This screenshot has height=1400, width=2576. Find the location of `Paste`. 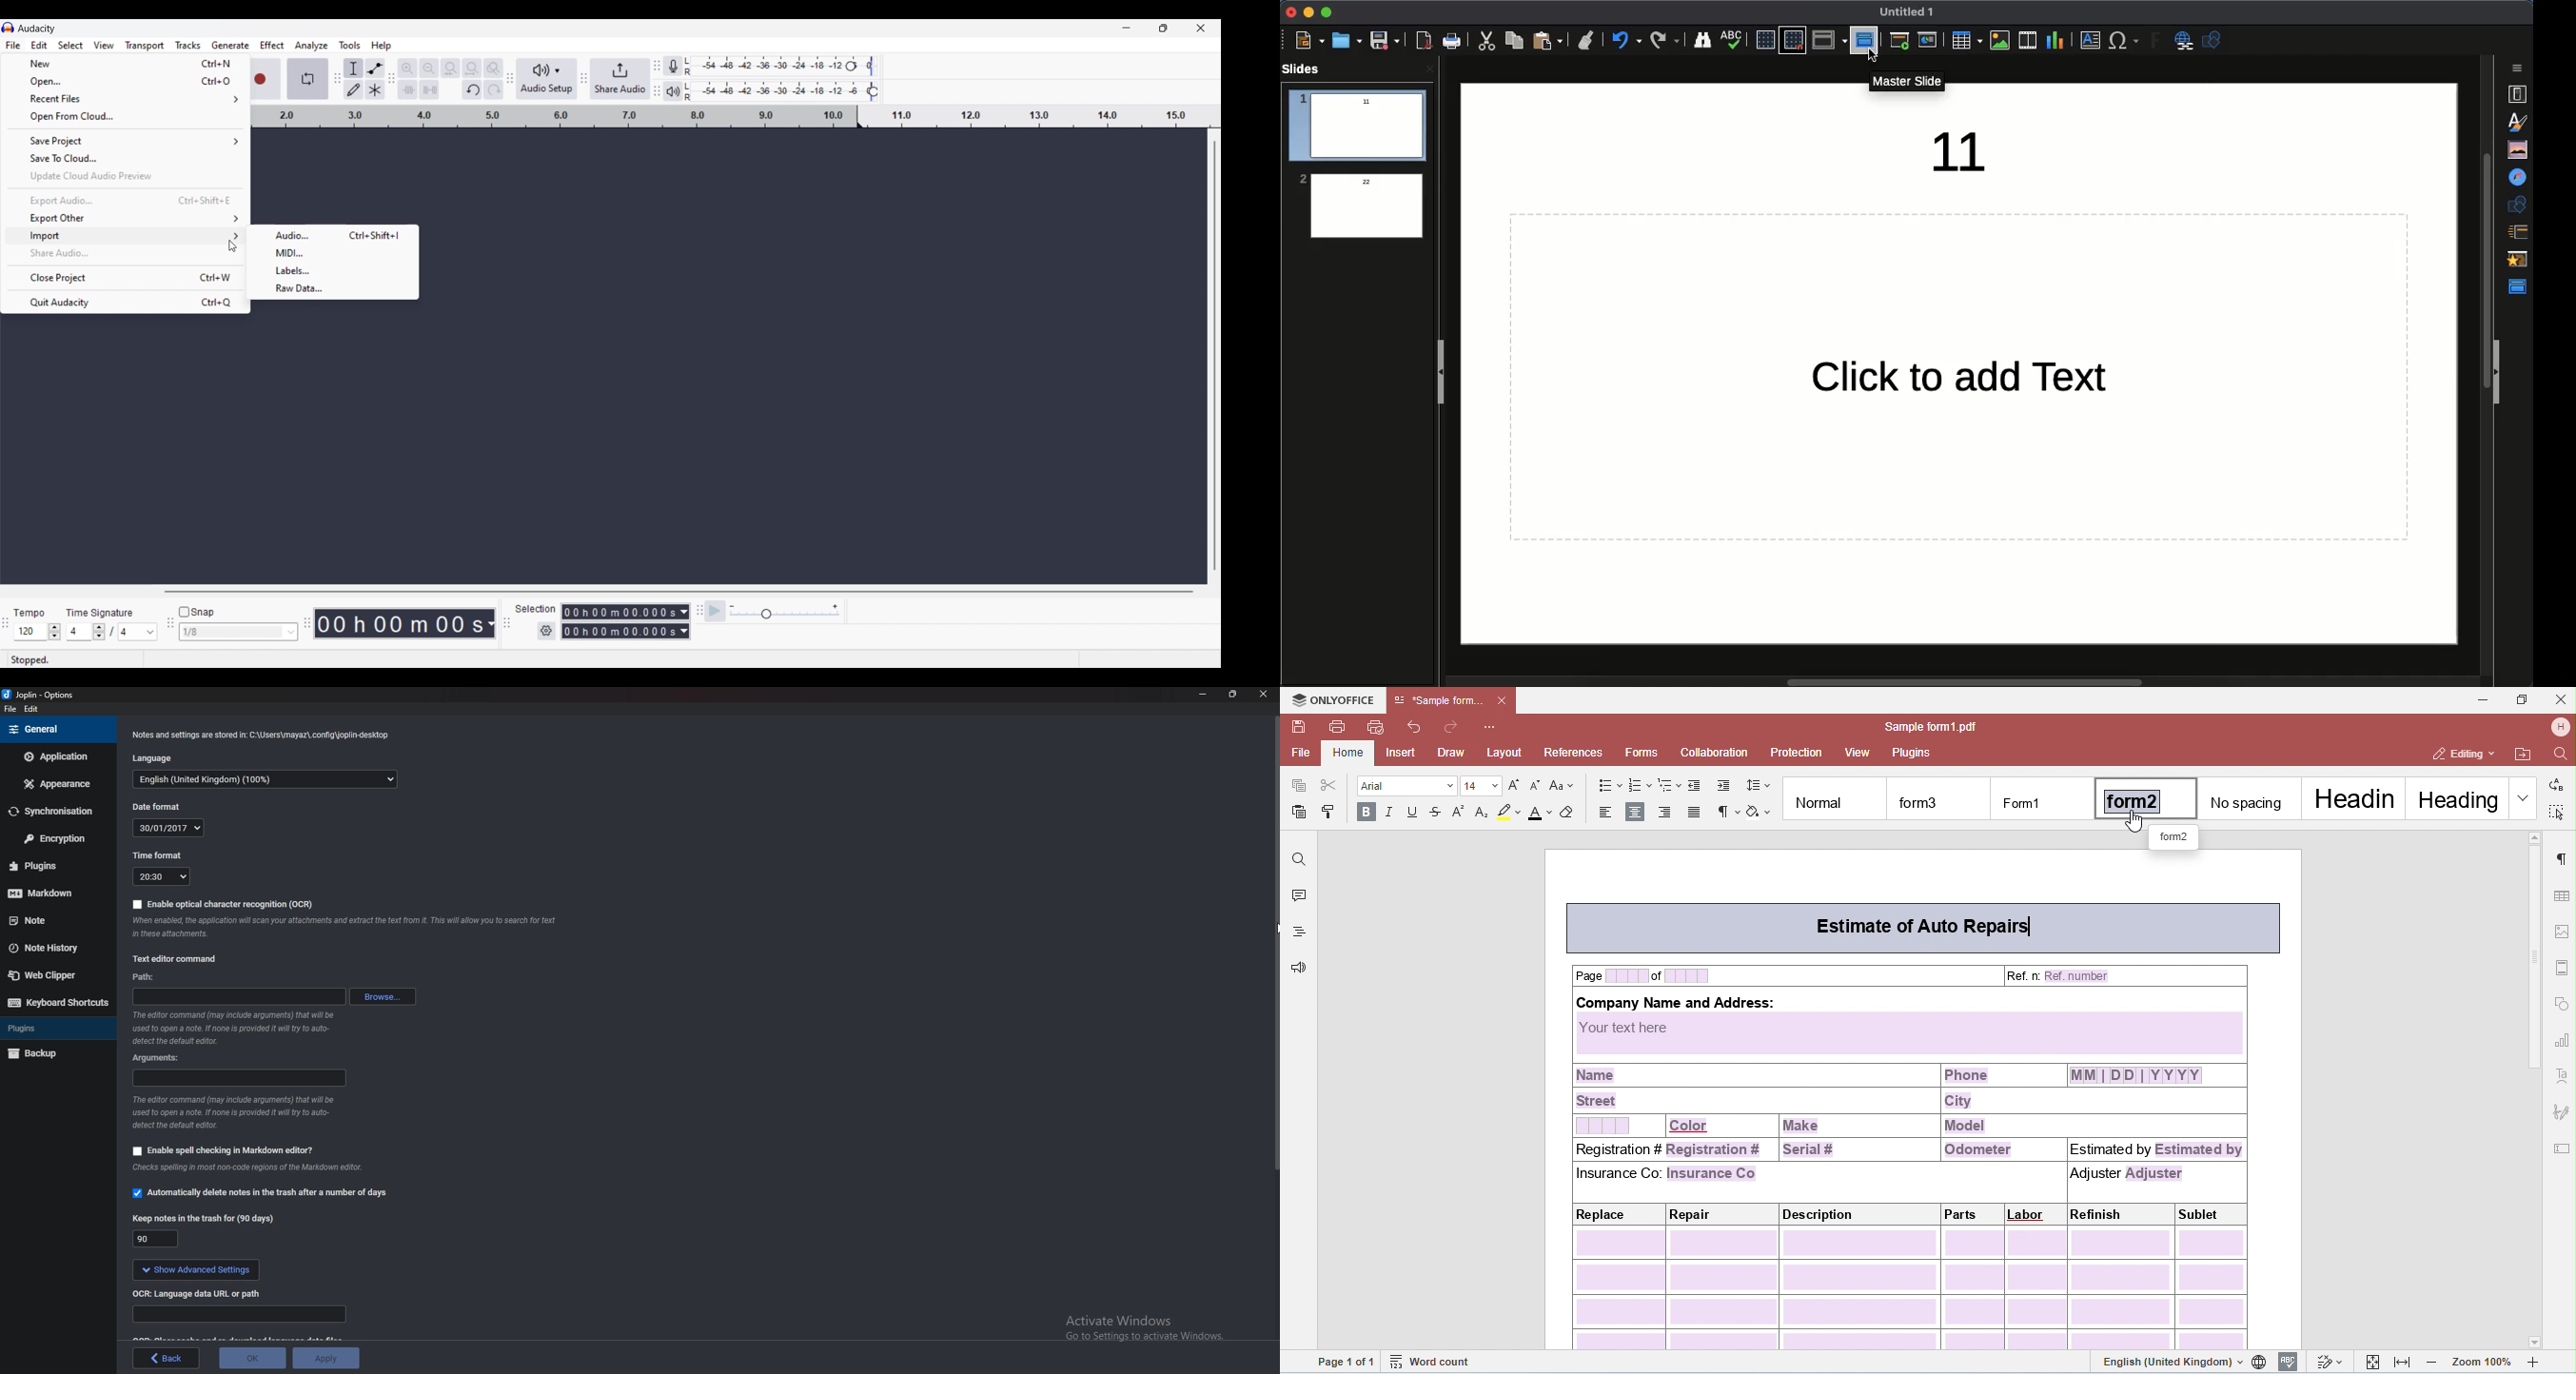

Paste is located at coordinates (1549, 40).